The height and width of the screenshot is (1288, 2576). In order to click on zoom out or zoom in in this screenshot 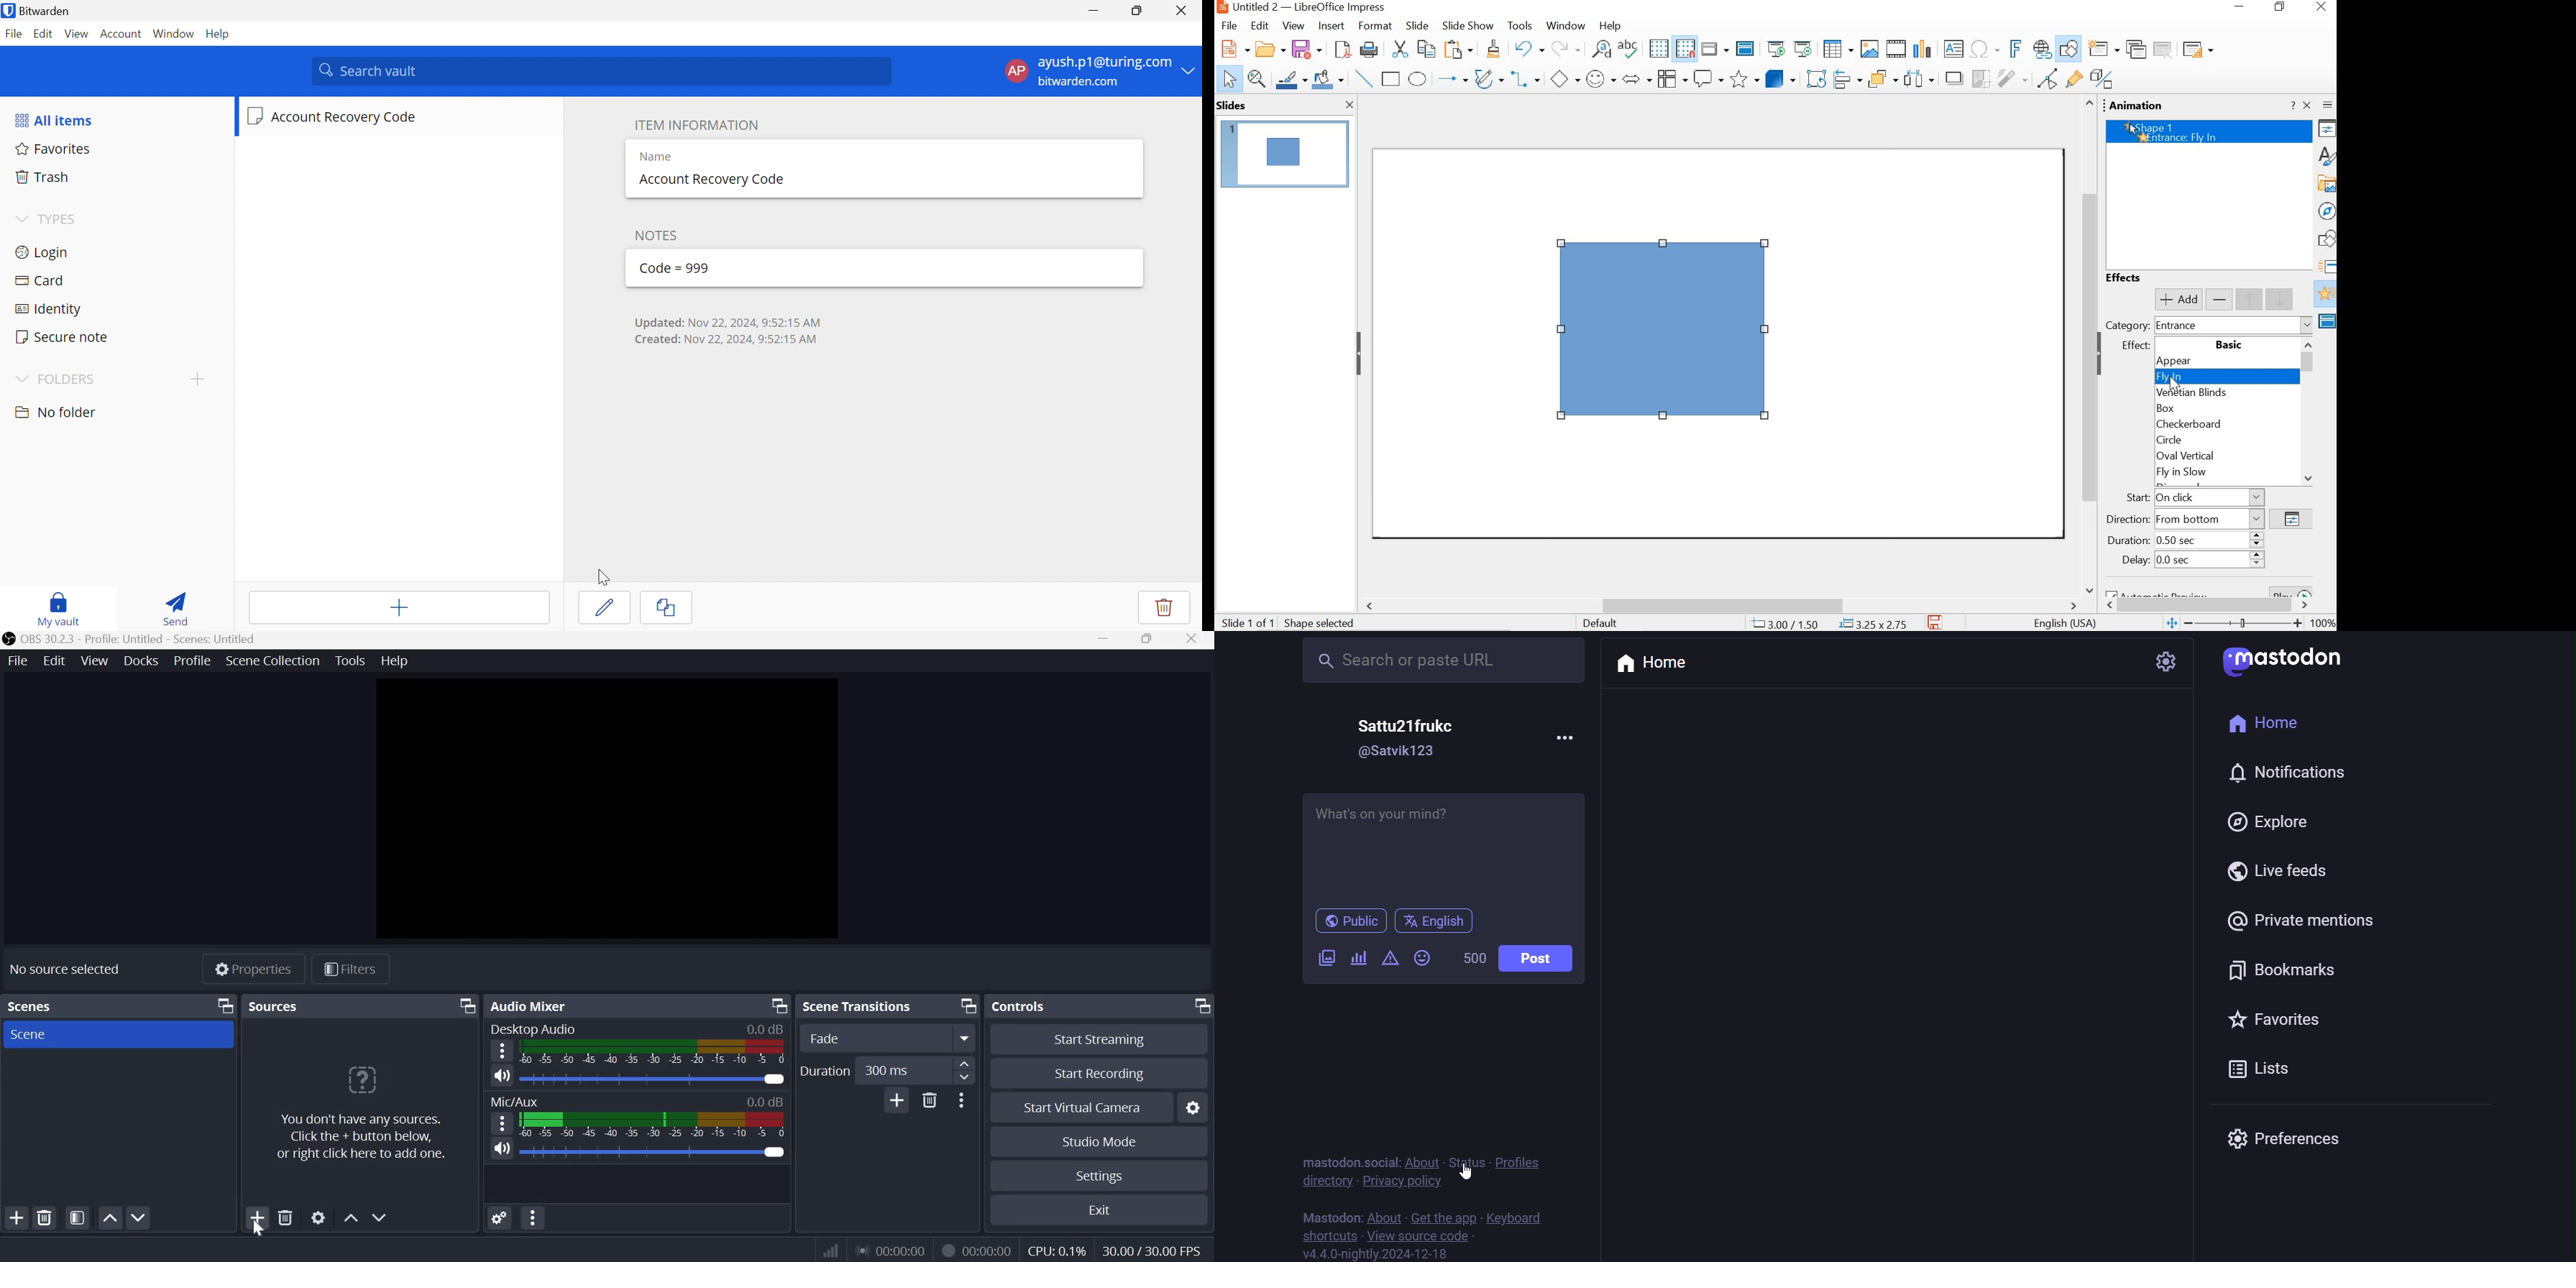, I will do `click(2235, 623)`.